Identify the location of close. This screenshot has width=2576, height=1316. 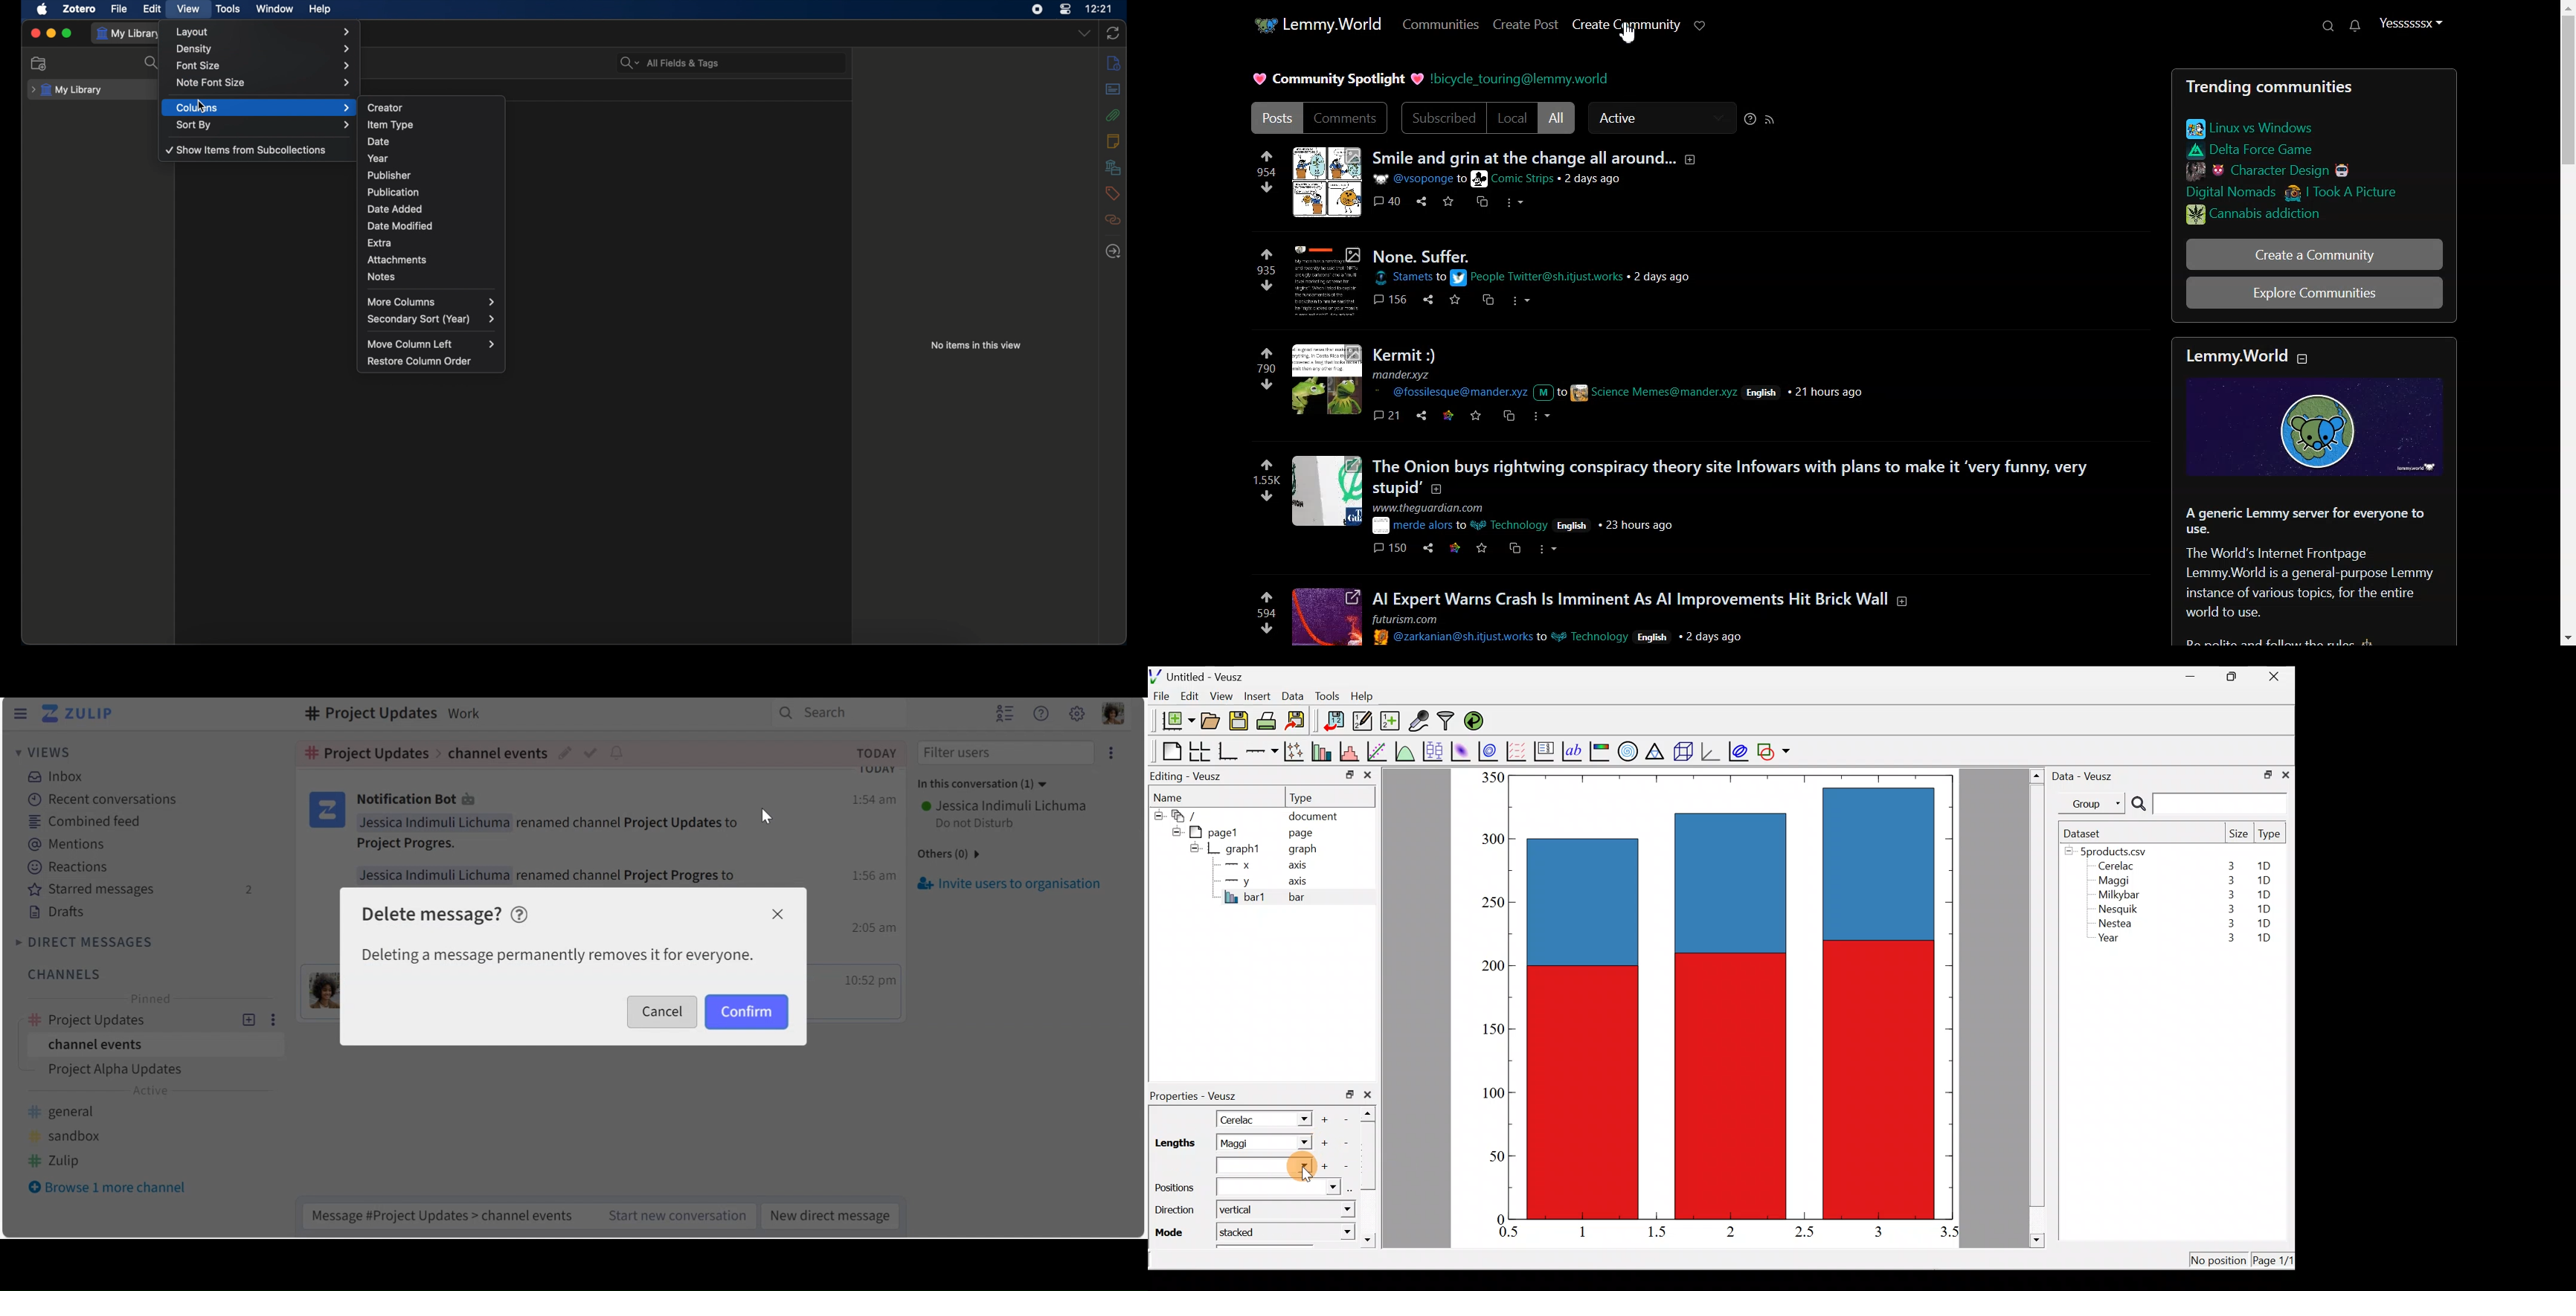
(1368, 778).